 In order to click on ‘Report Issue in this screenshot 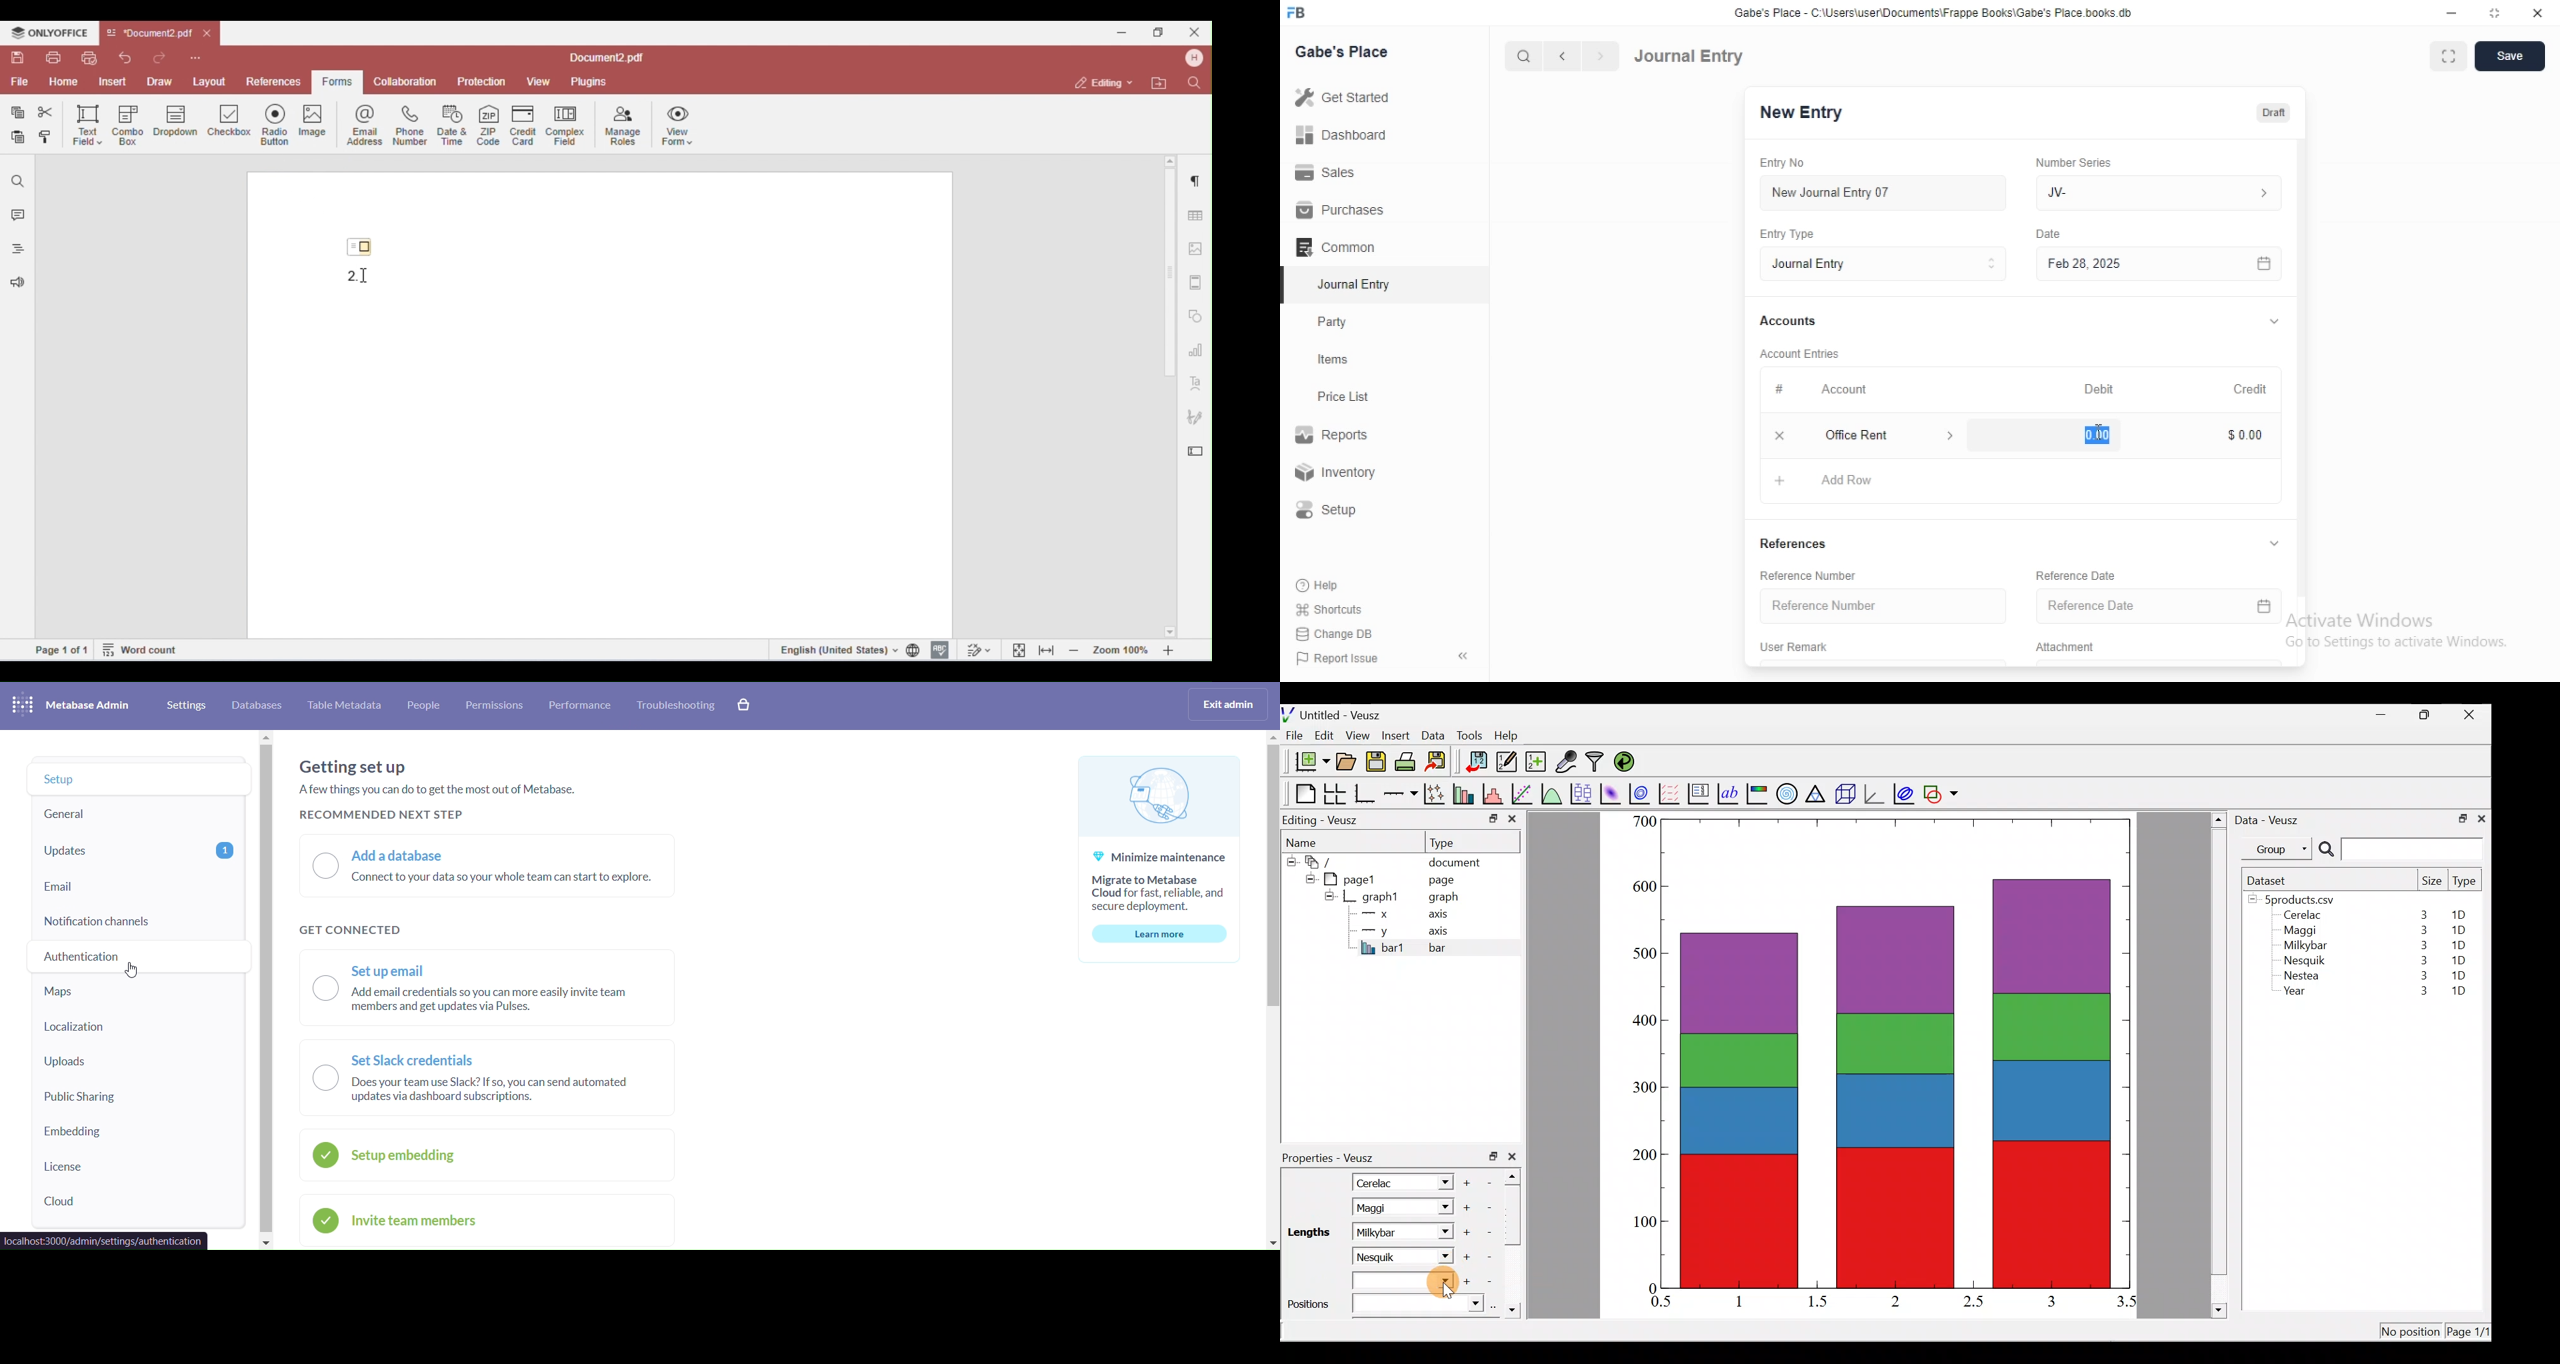, I will do `click(1335, 658)`.